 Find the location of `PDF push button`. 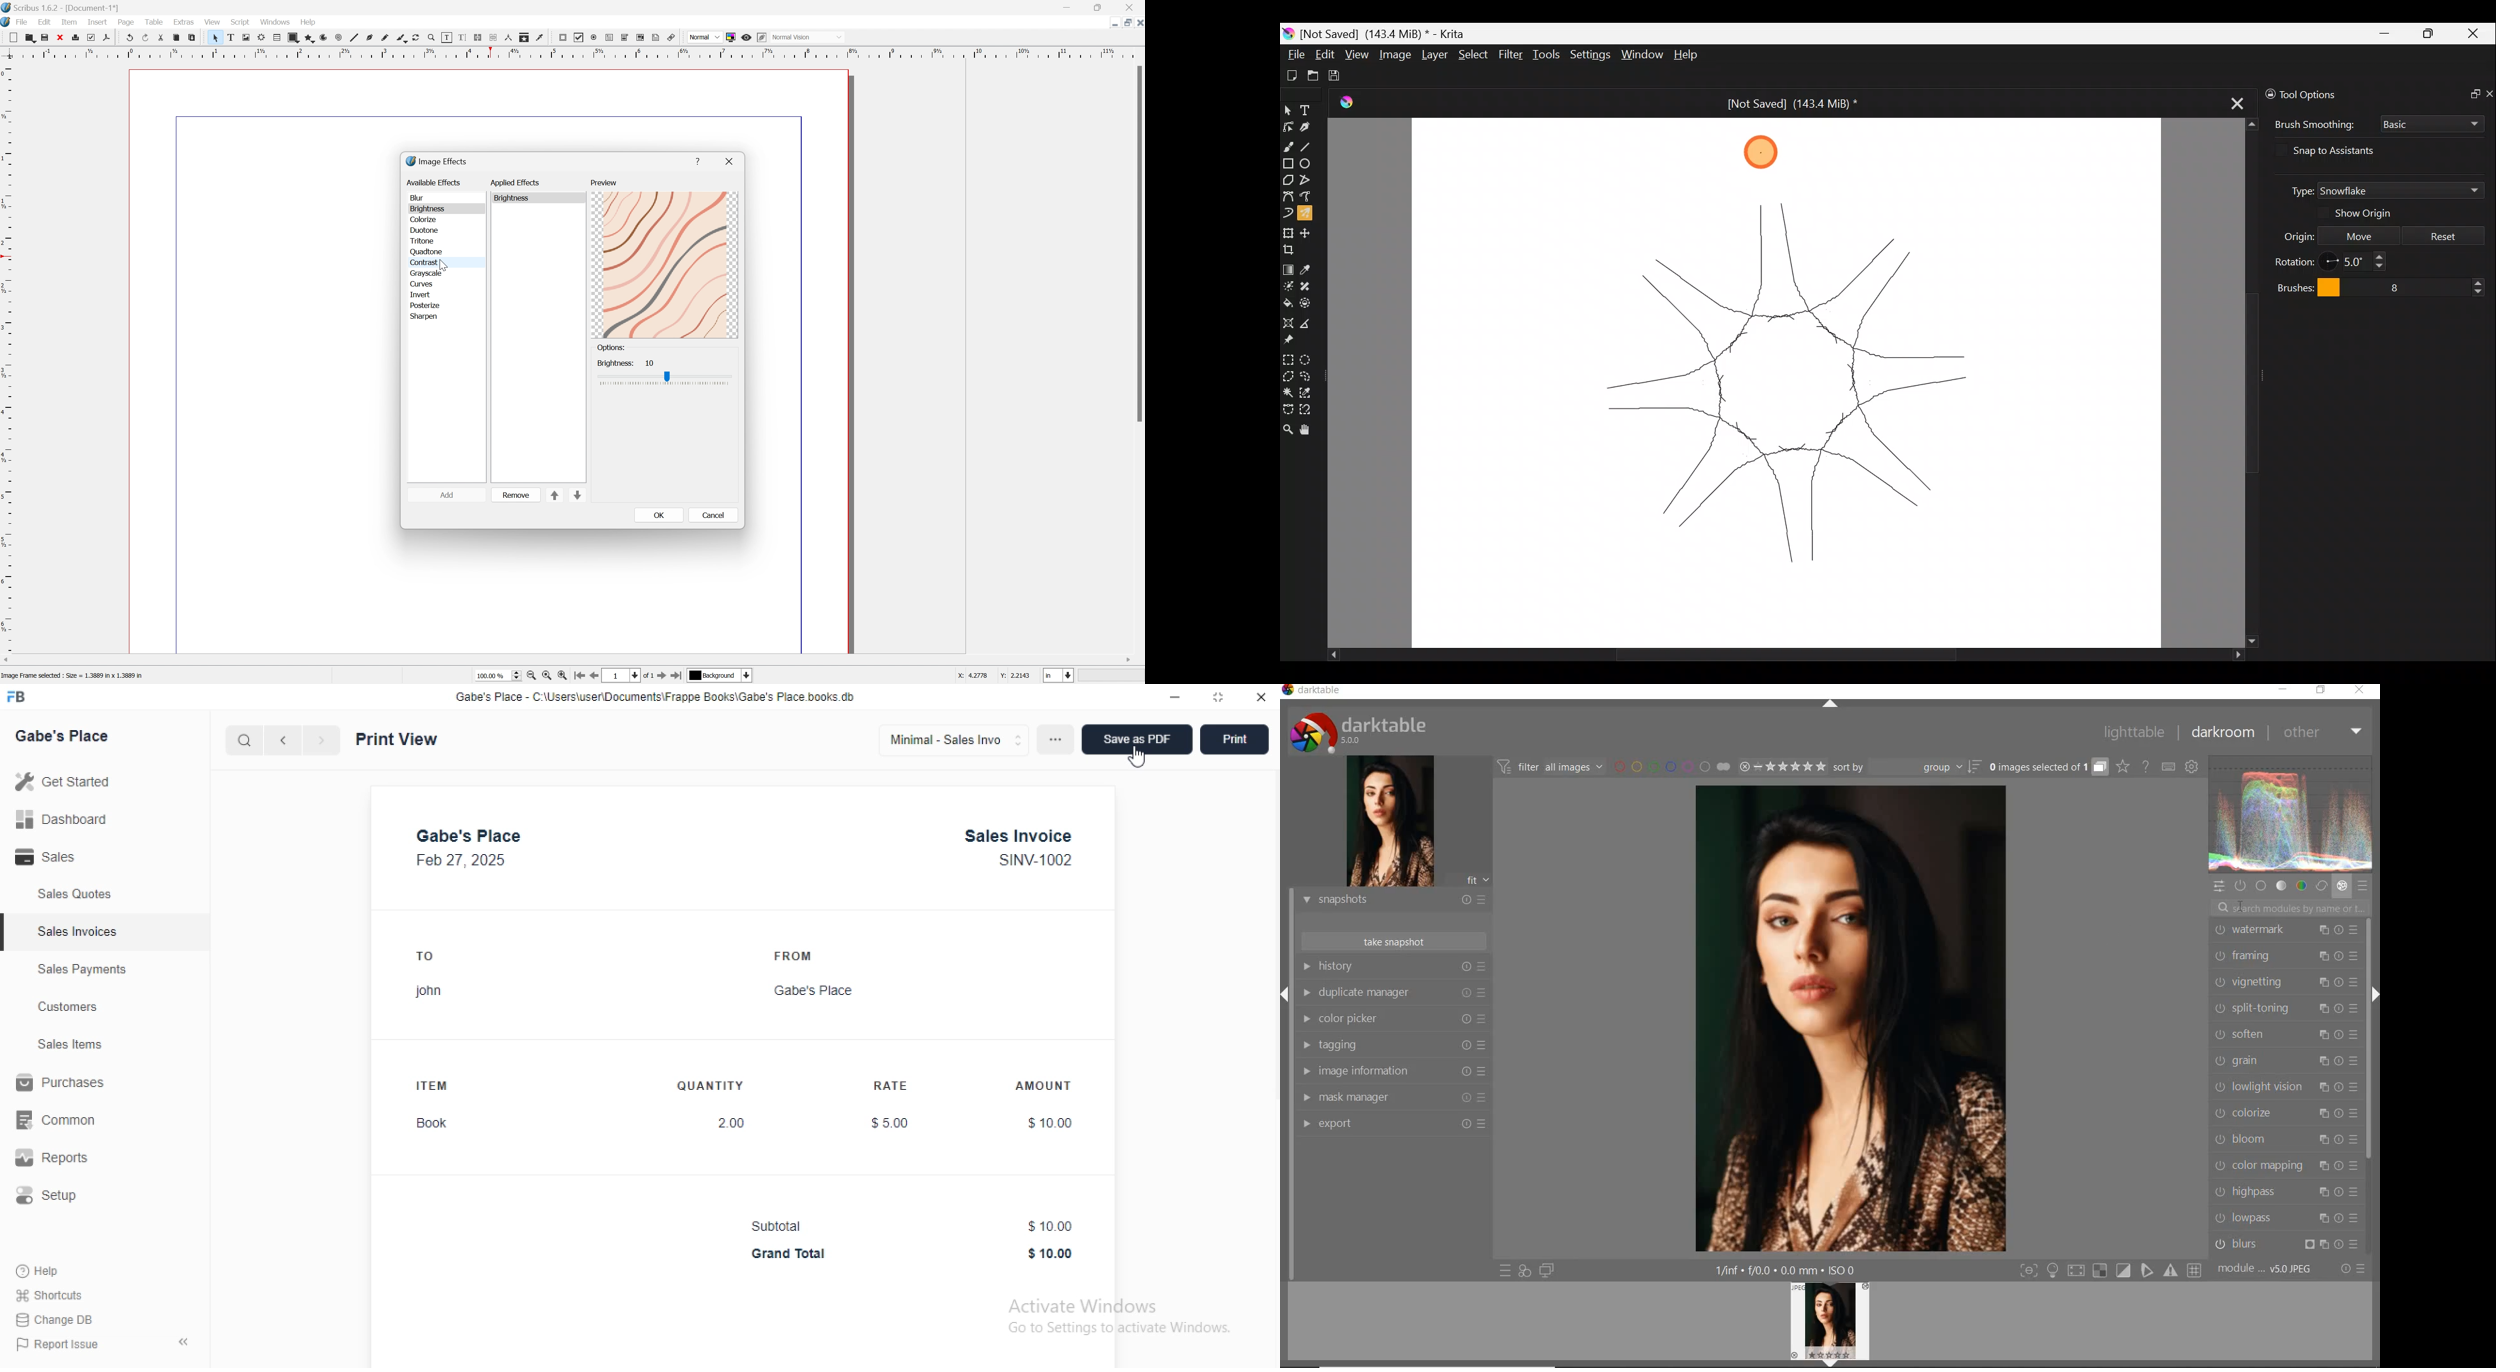

PDF push button is located at coordinates (564, 38).